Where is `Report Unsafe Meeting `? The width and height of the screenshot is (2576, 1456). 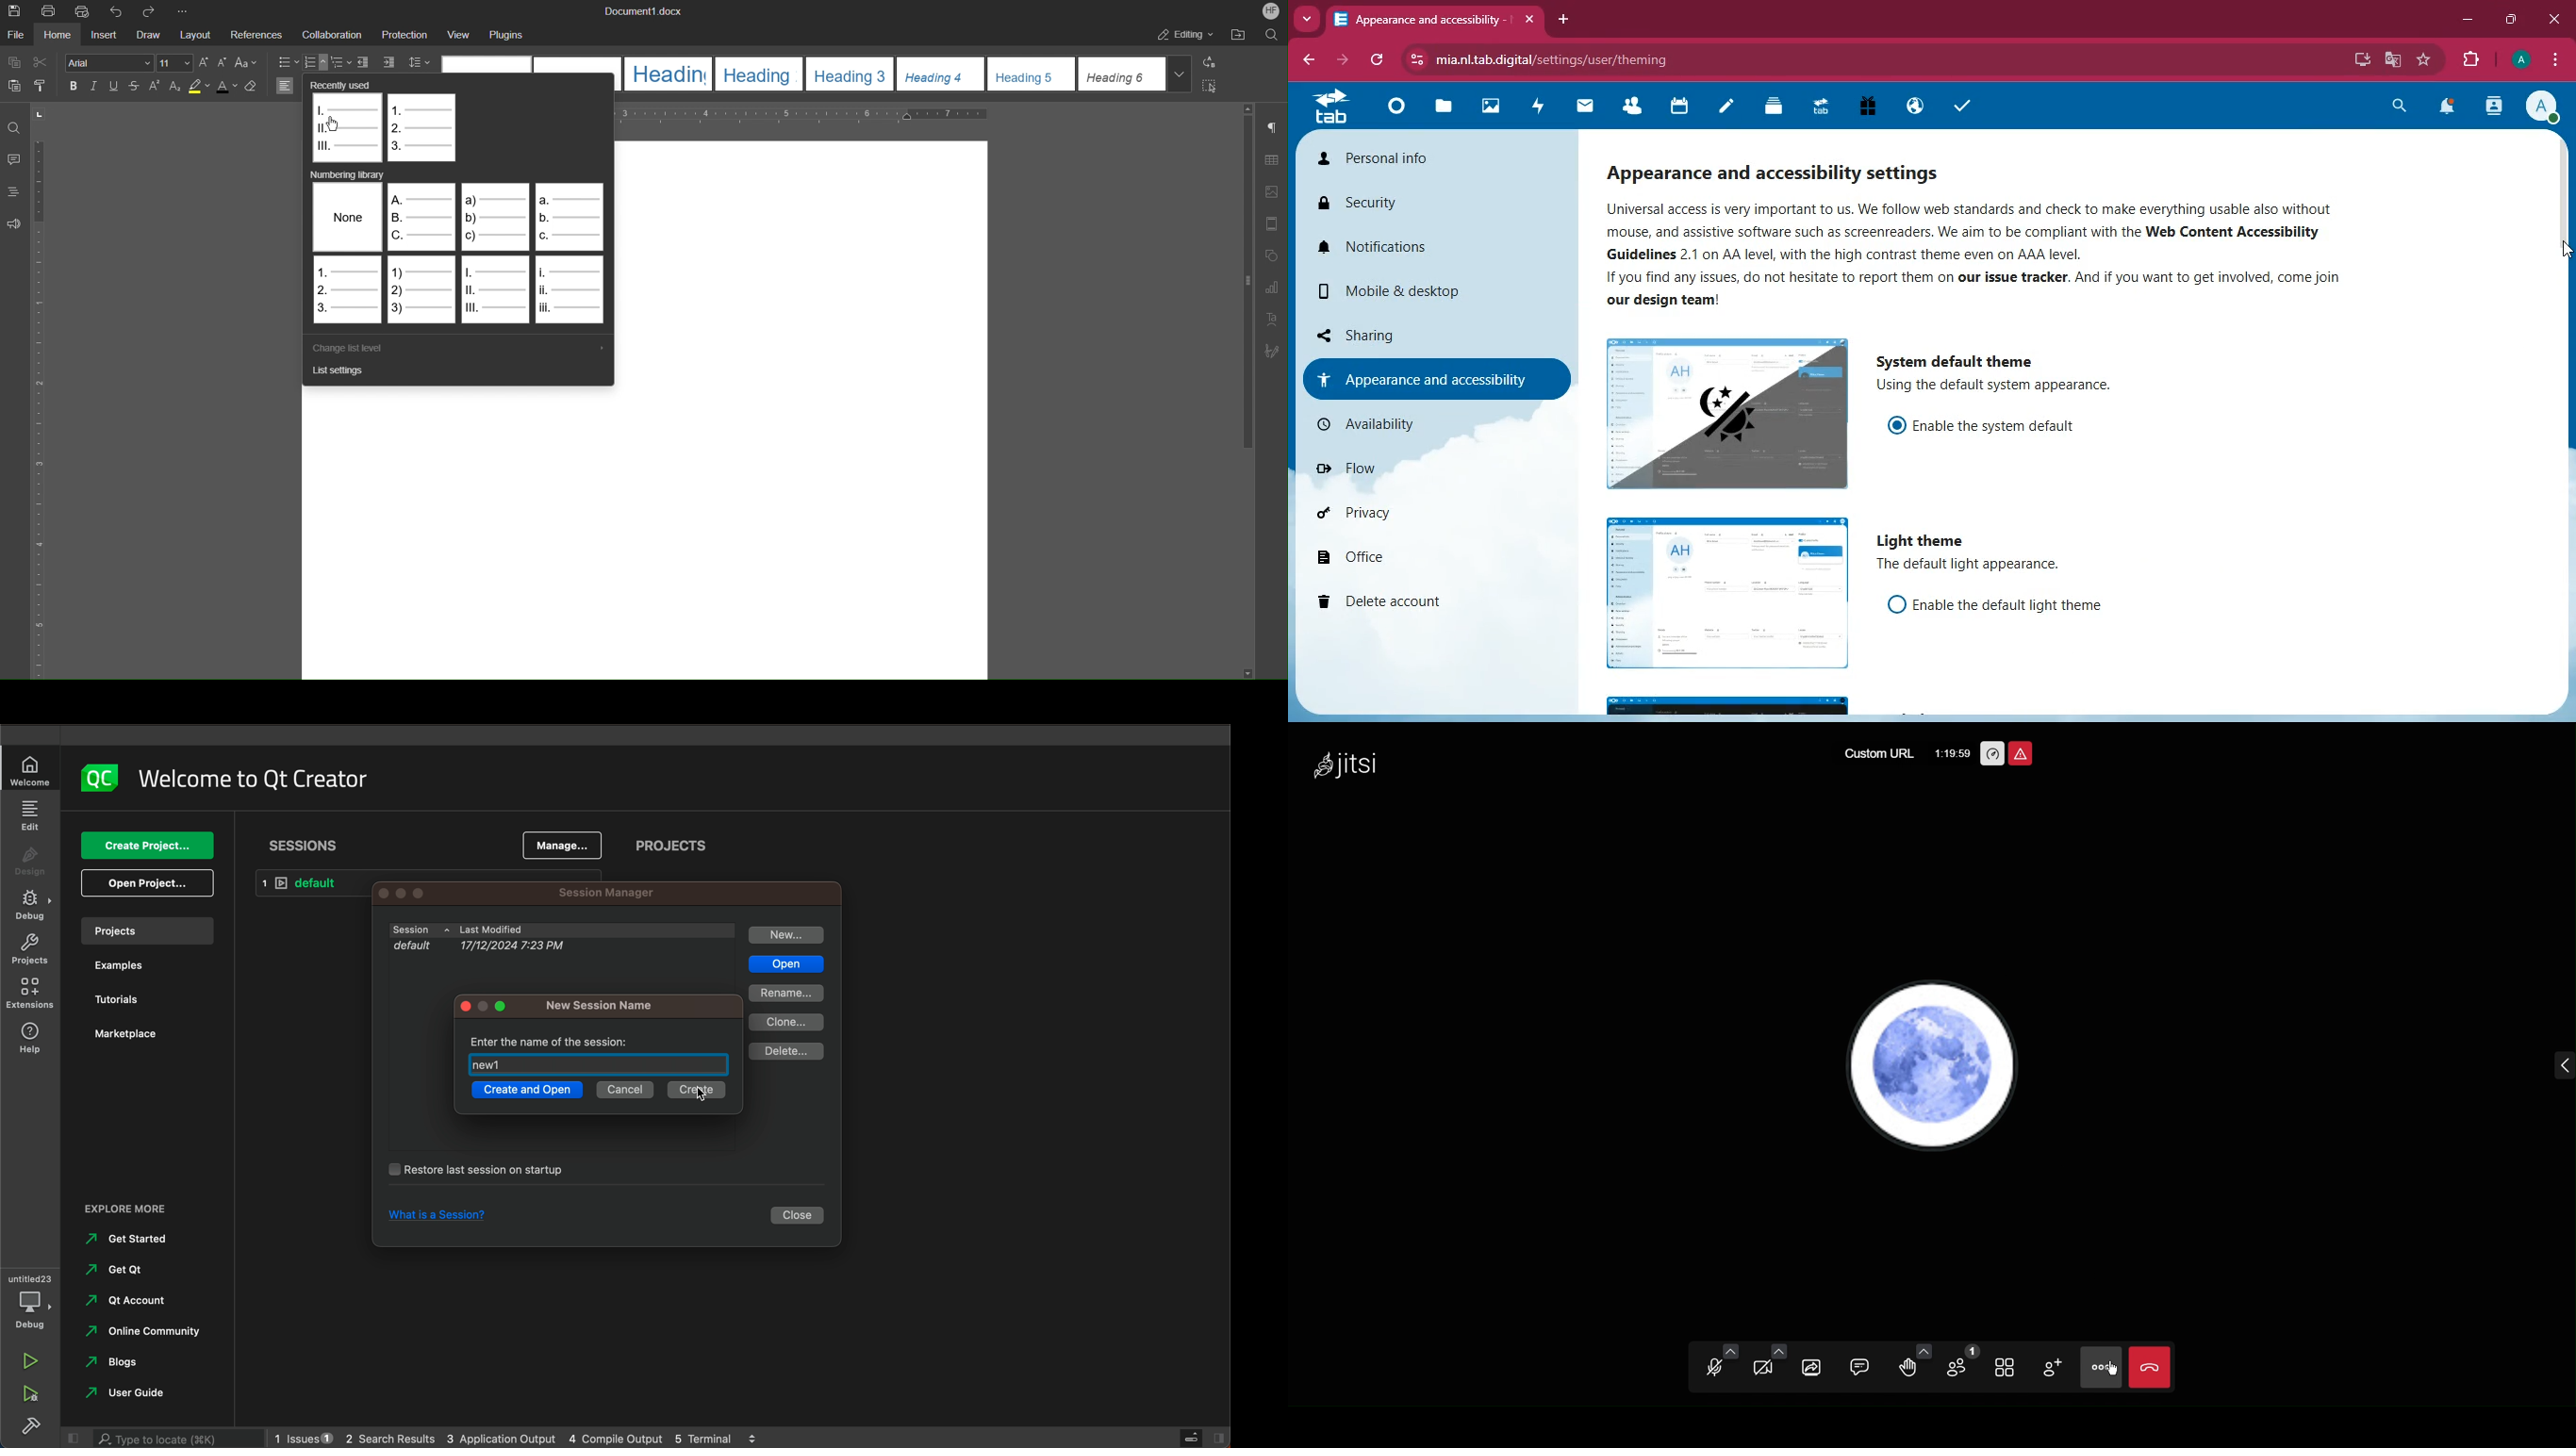
Report Unsafe Meeting  is located at coordinates (2021, 753).